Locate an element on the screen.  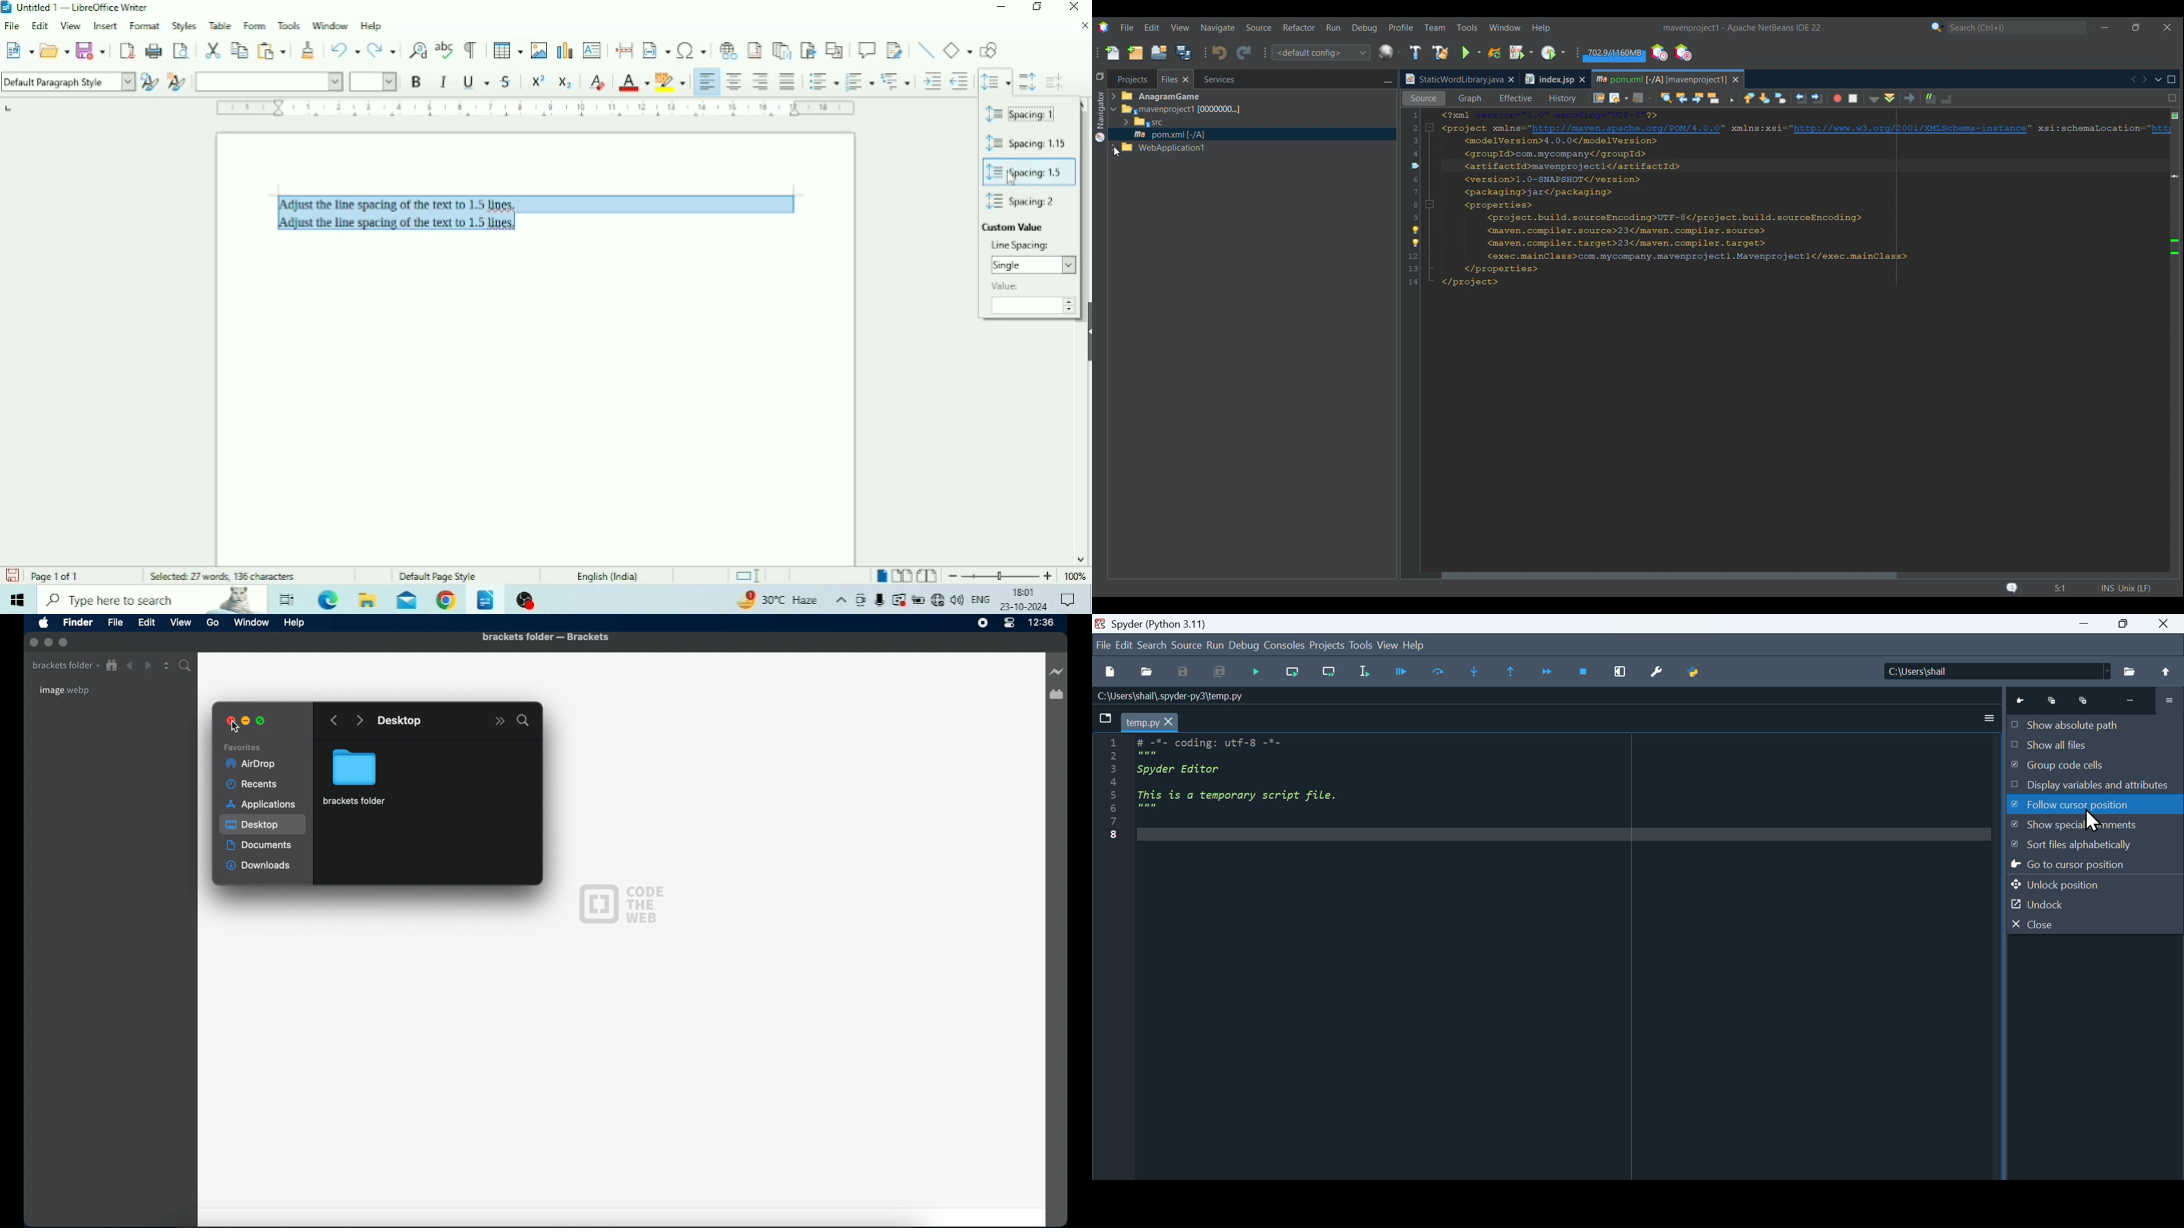
Edit is located at coordinates (147, 623).